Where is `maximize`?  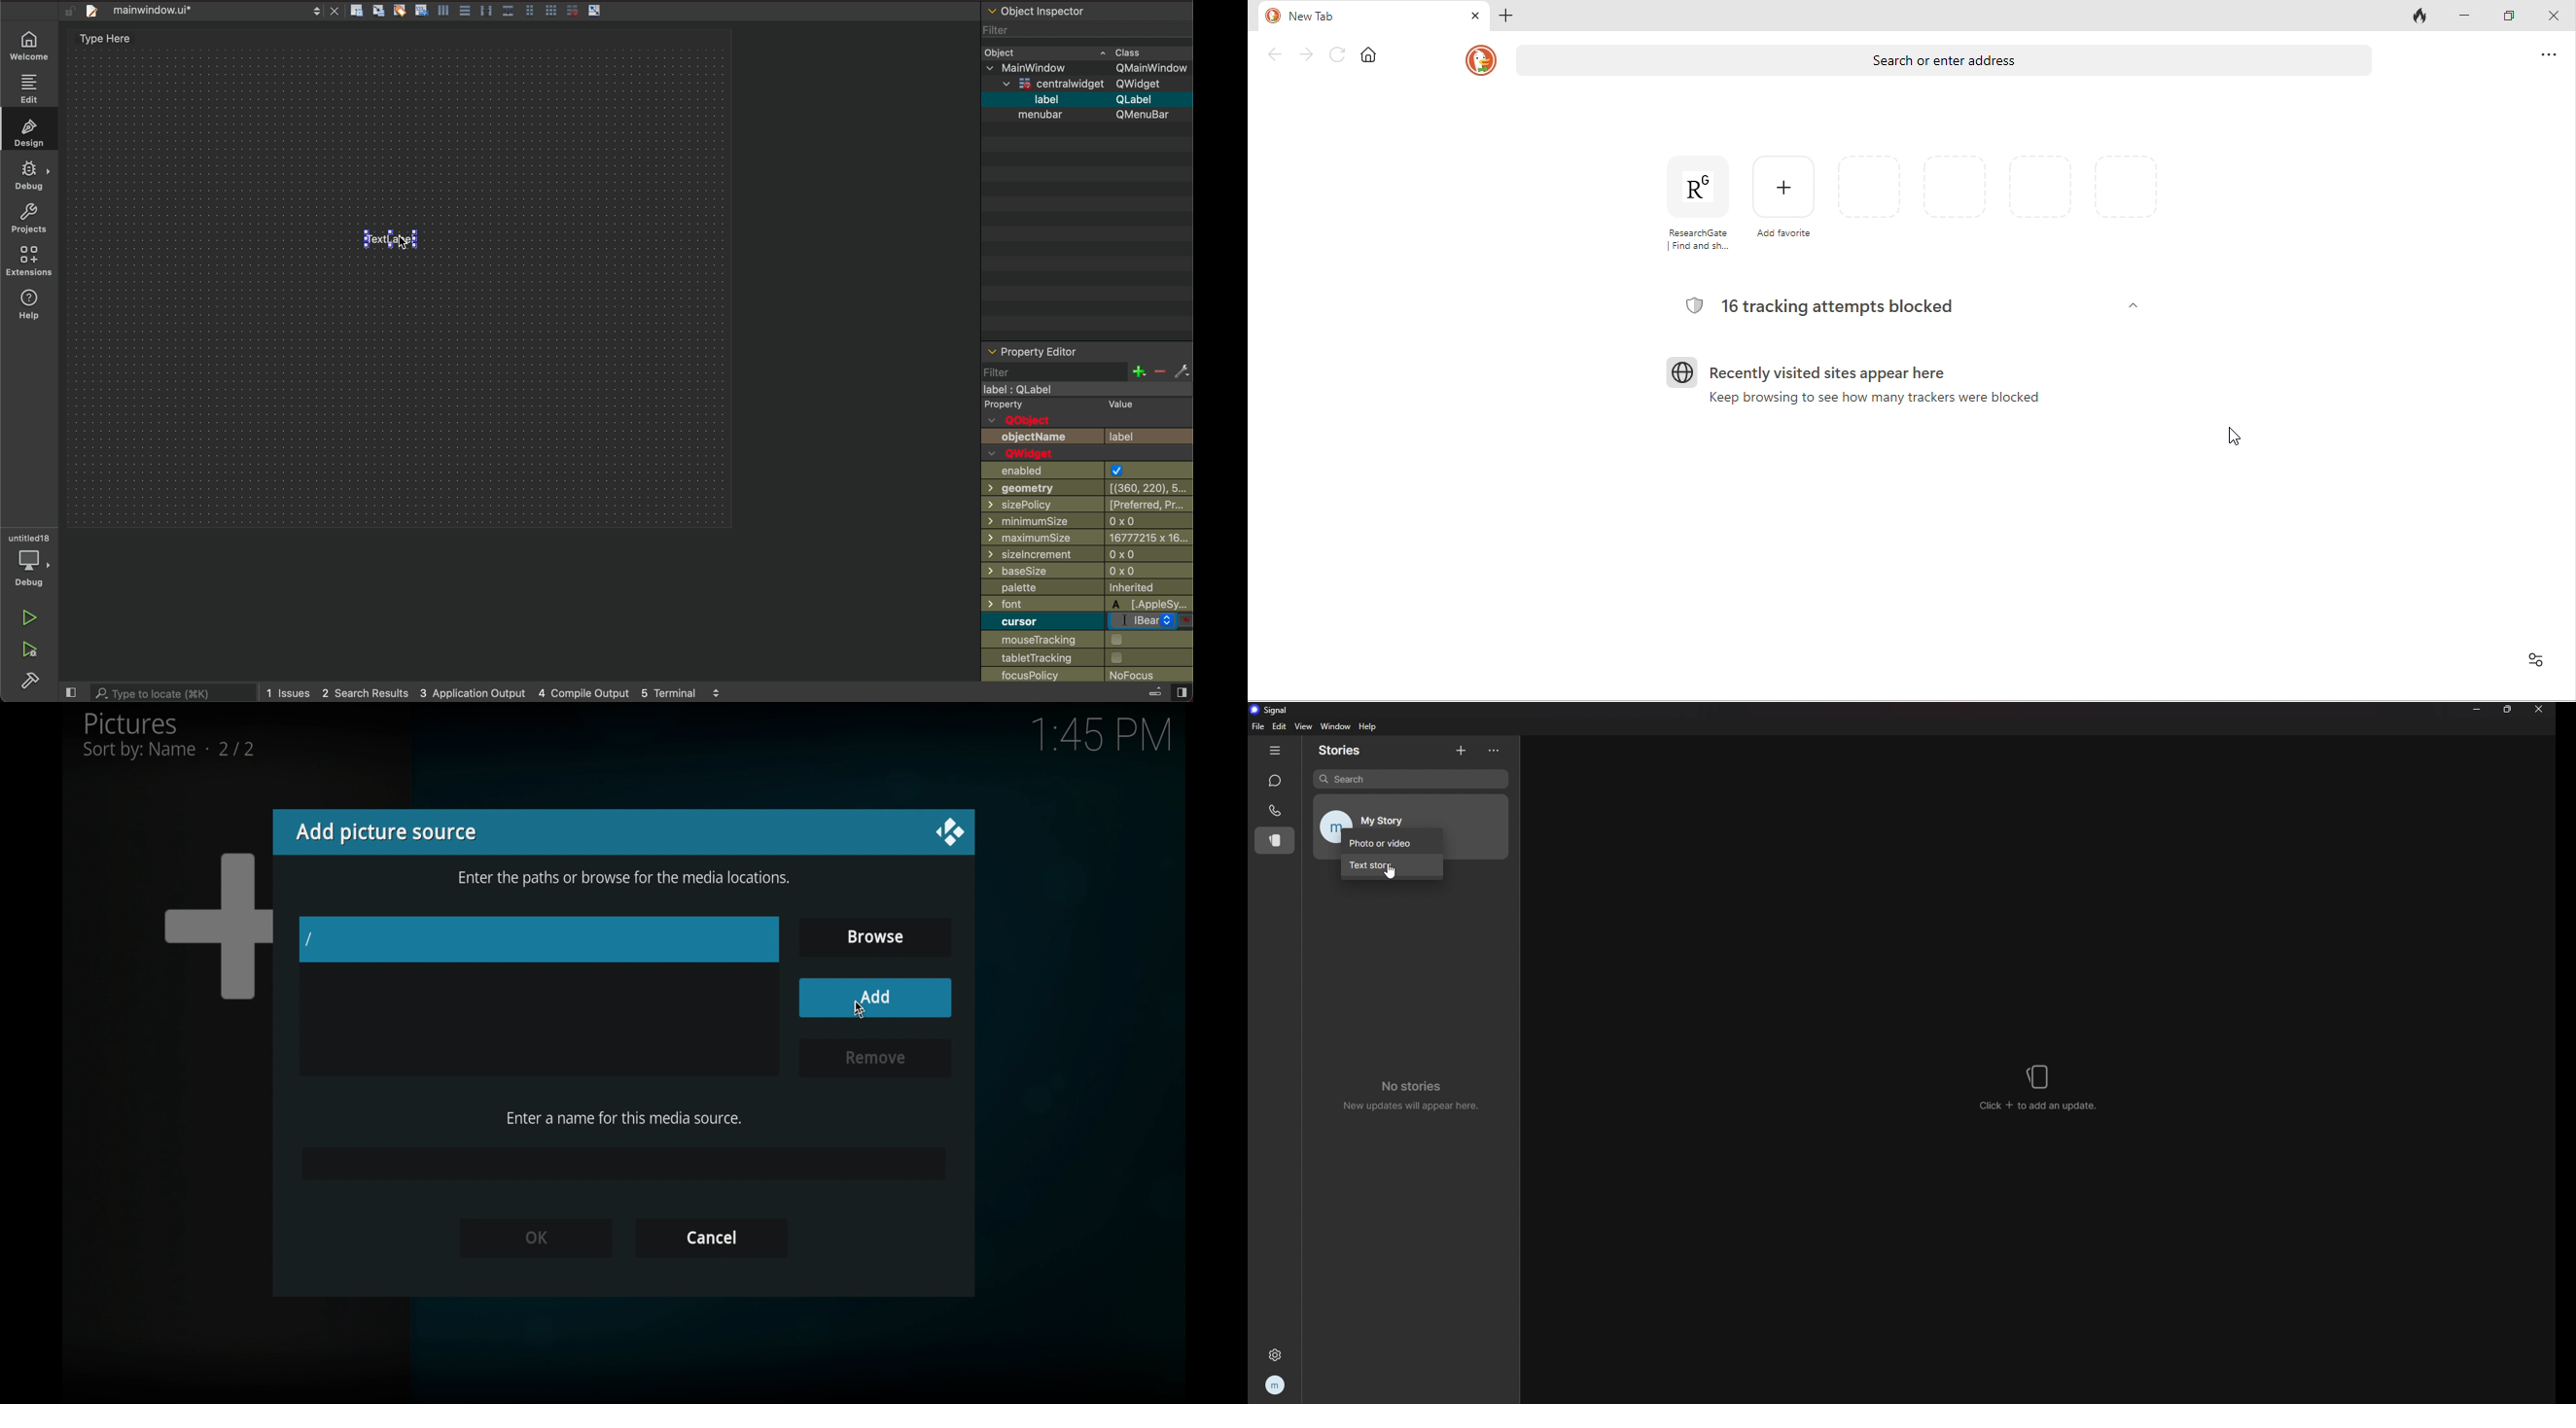
maximize is located at coordinates (2514, 18).